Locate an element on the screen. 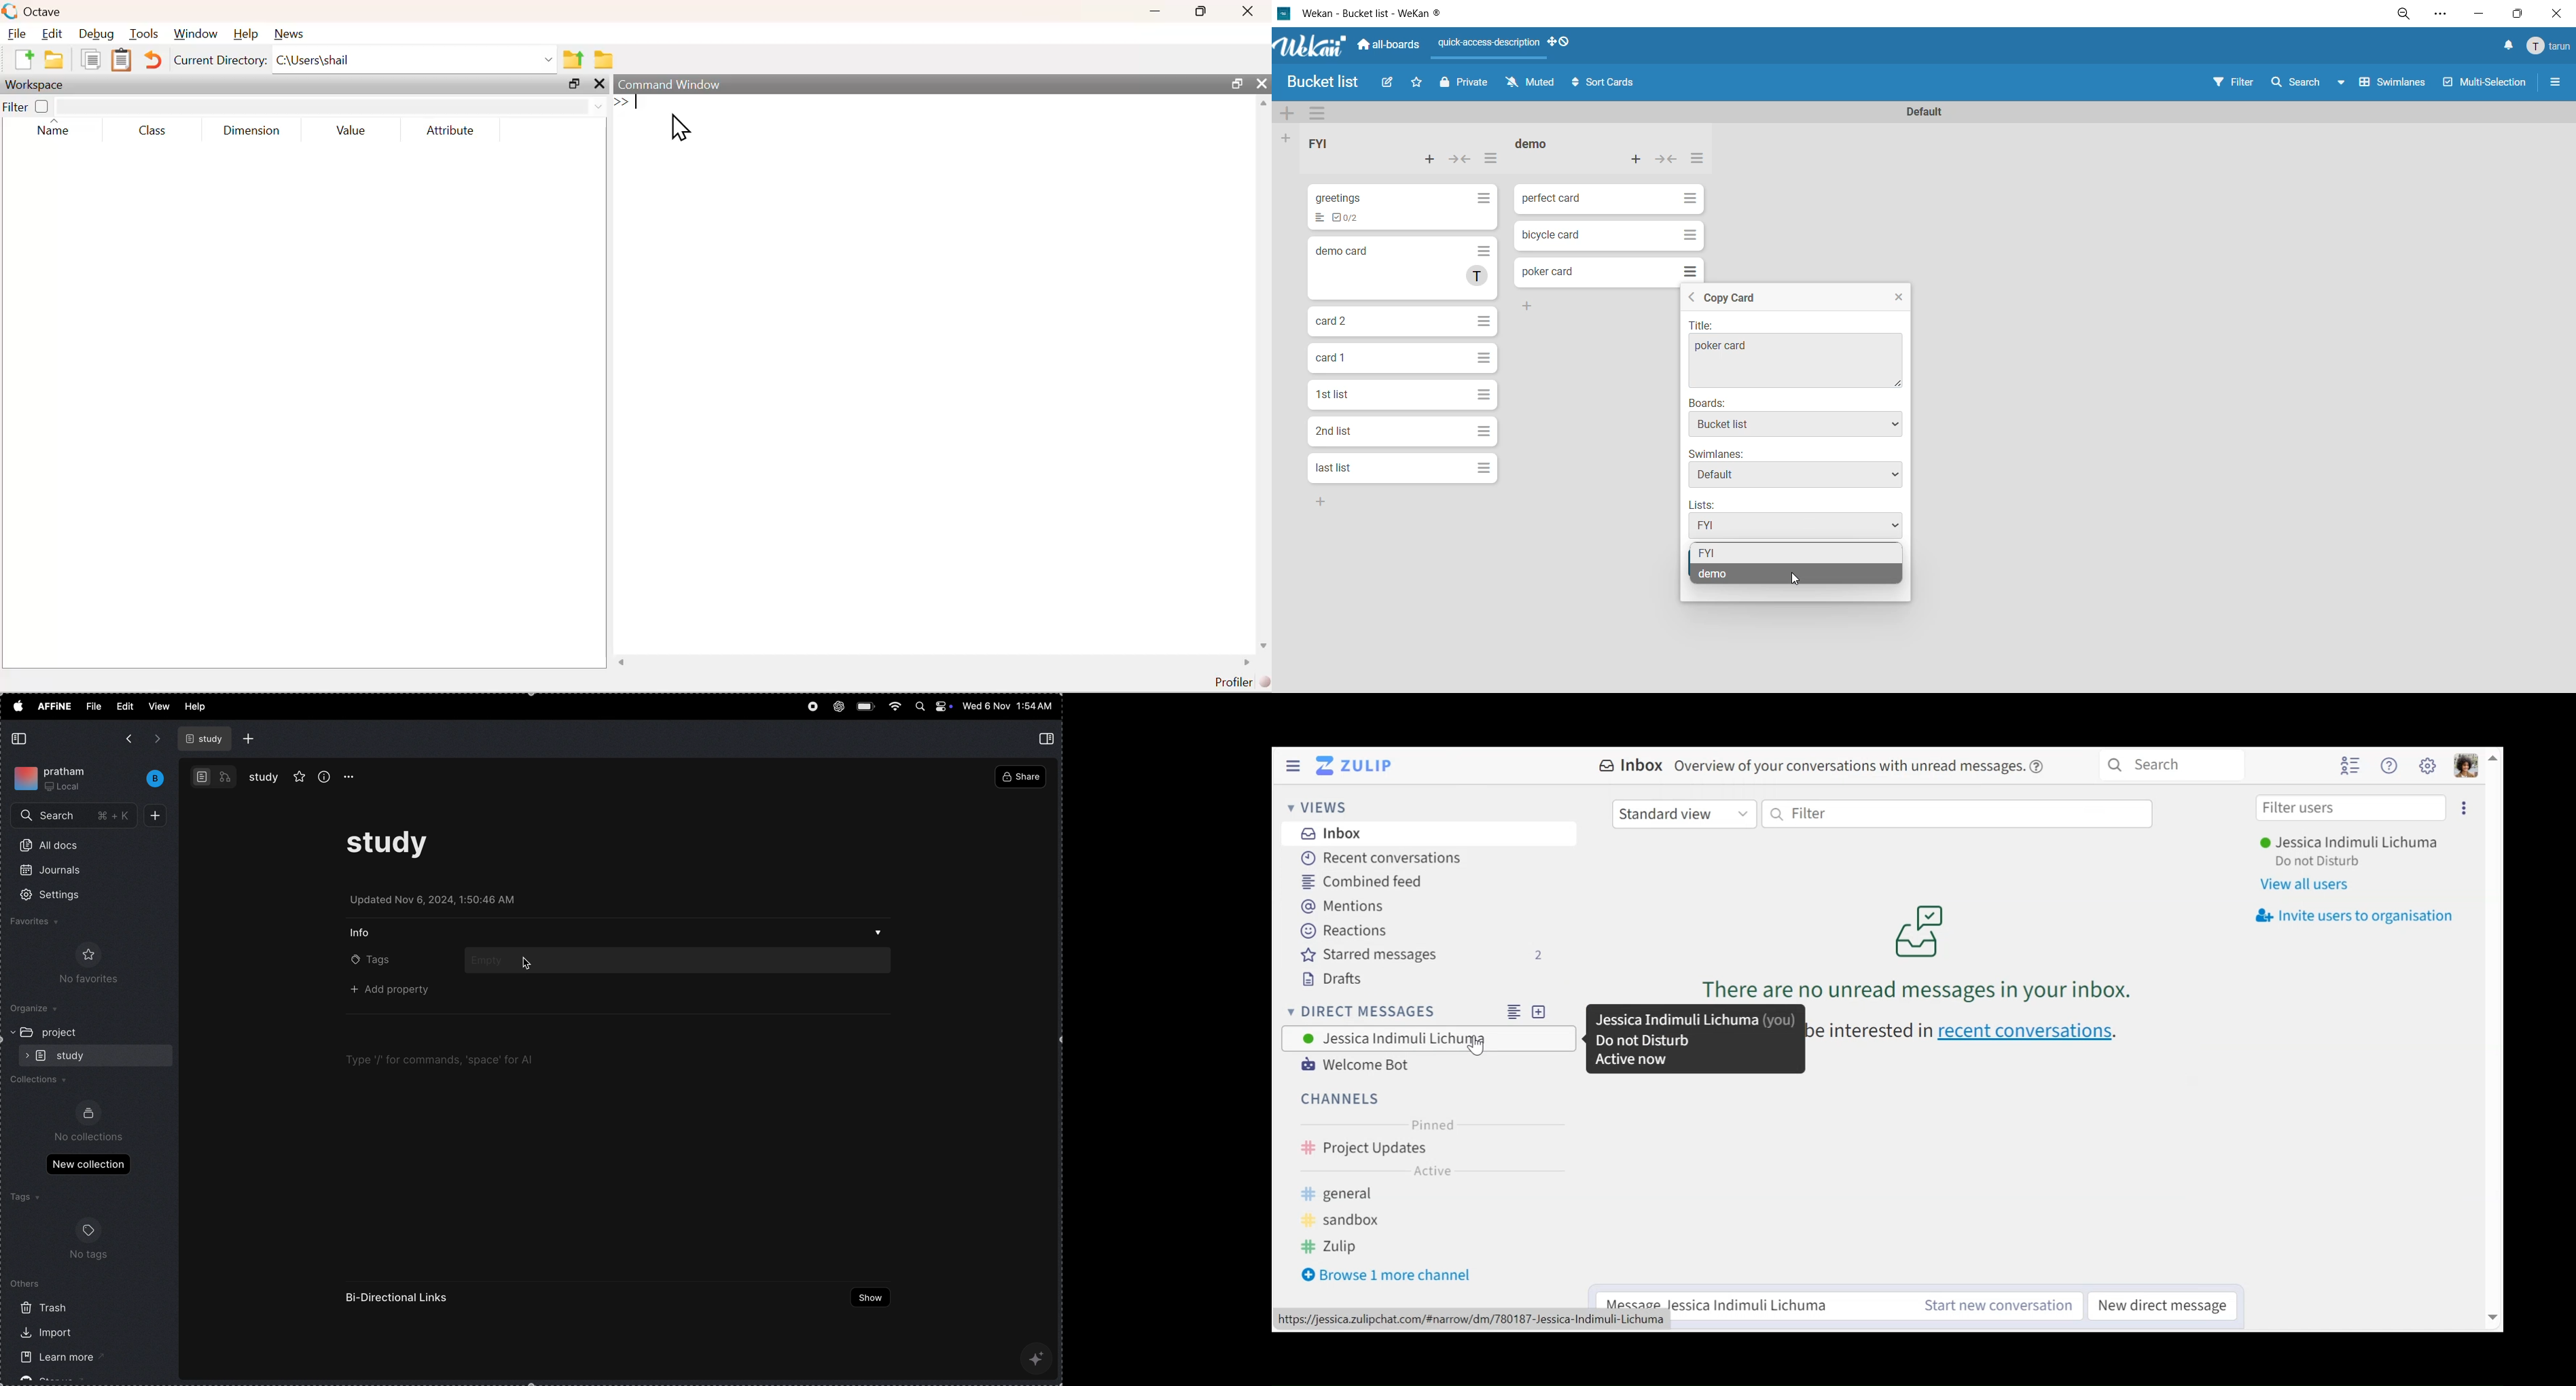  no tags is located at coordinates (91, 1256).